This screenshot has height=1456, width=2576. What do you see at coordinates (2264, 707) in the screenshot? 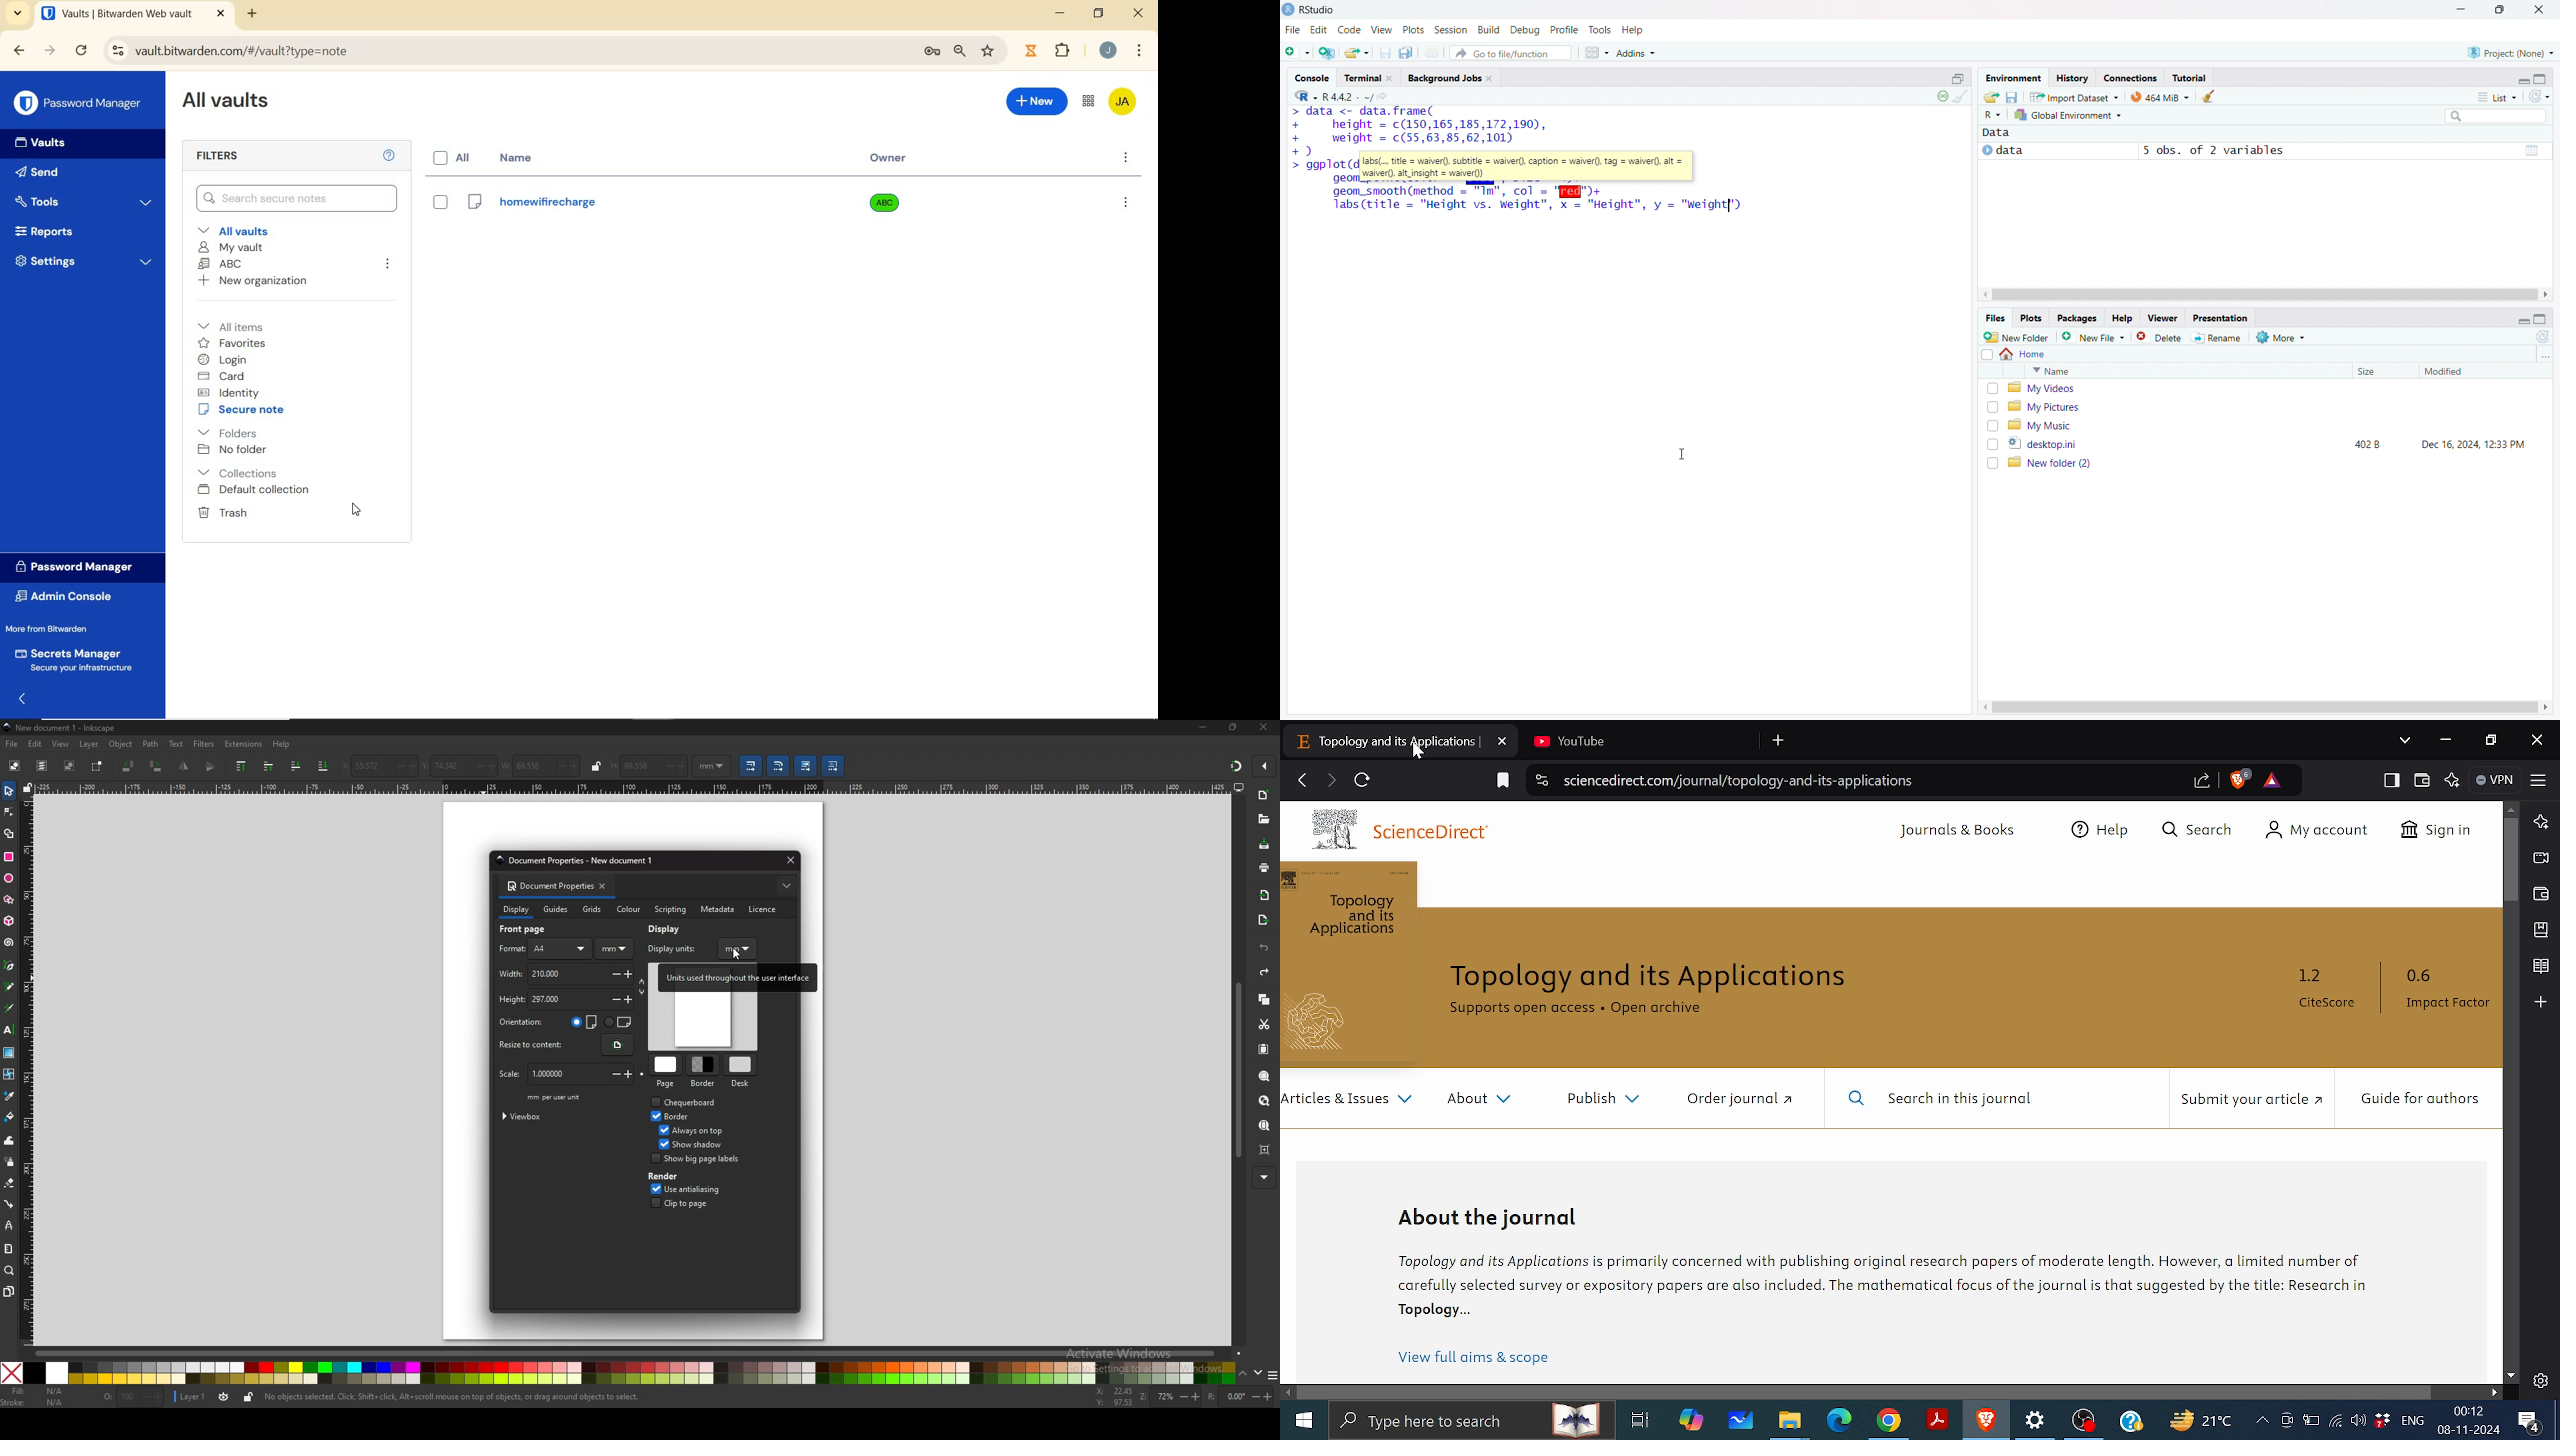
I see `horizontal scrollbar` at bounding box center [2264, 707].